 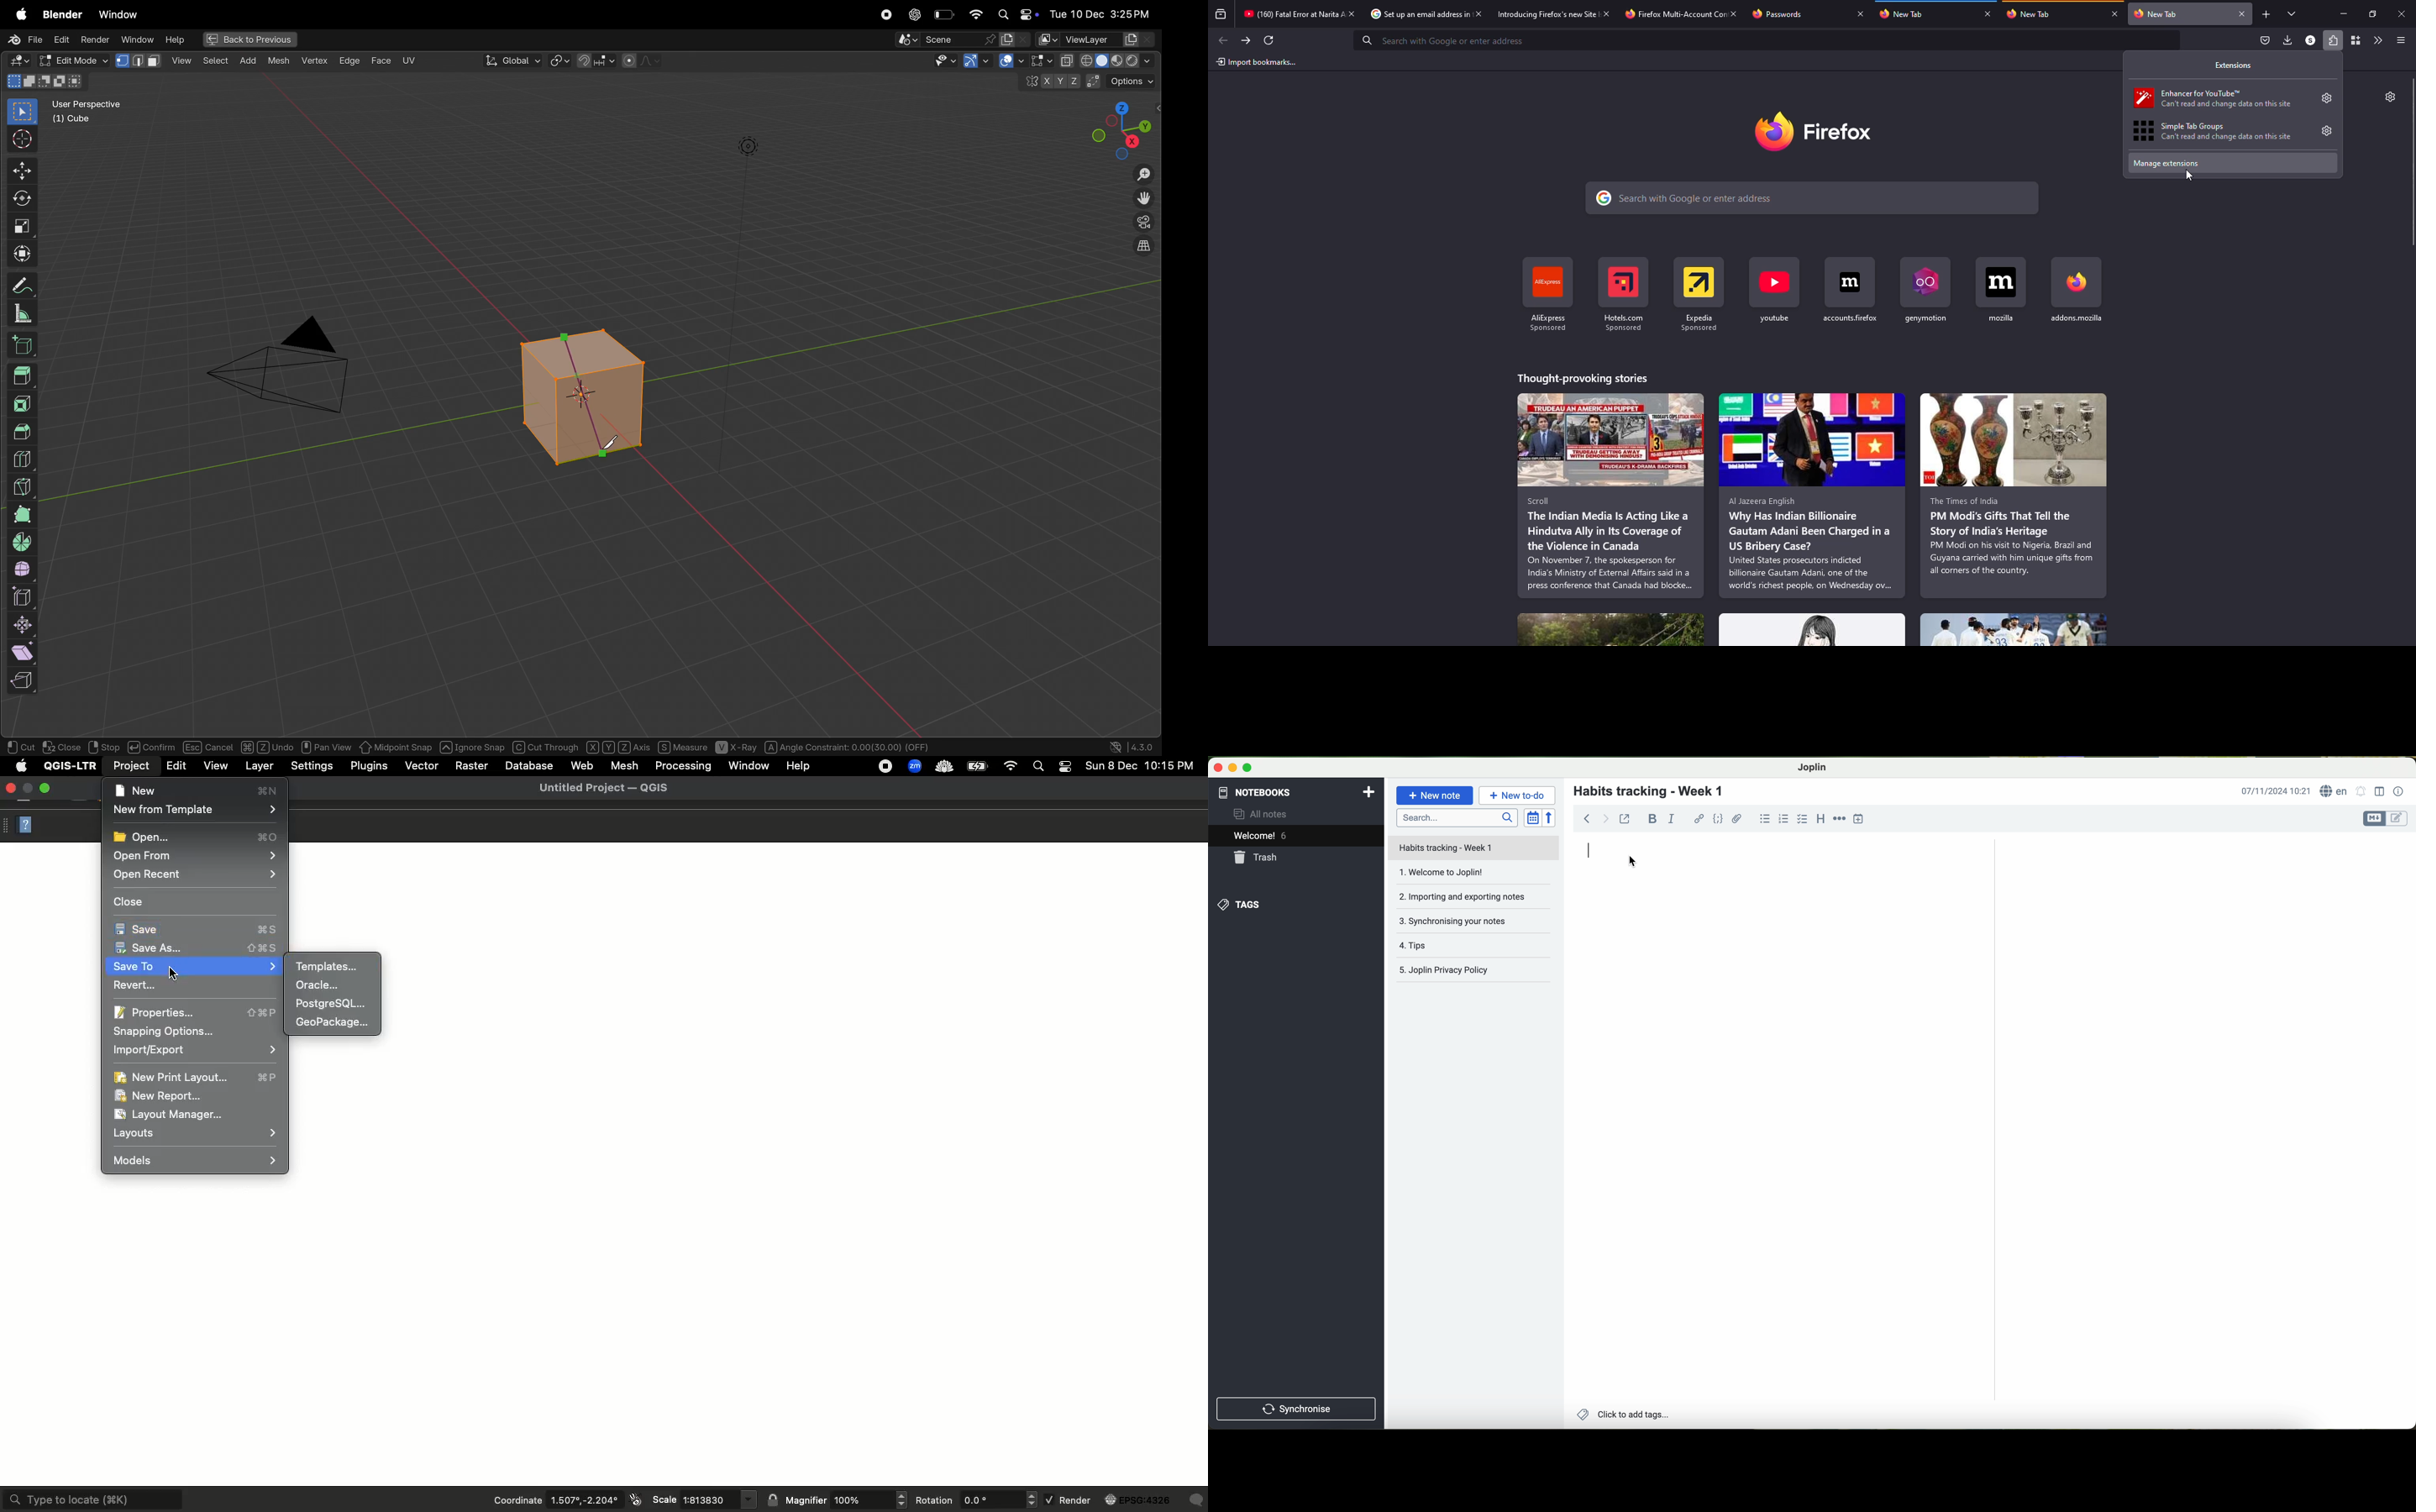 I want to click on extensions, so click(x=2332, y=40).